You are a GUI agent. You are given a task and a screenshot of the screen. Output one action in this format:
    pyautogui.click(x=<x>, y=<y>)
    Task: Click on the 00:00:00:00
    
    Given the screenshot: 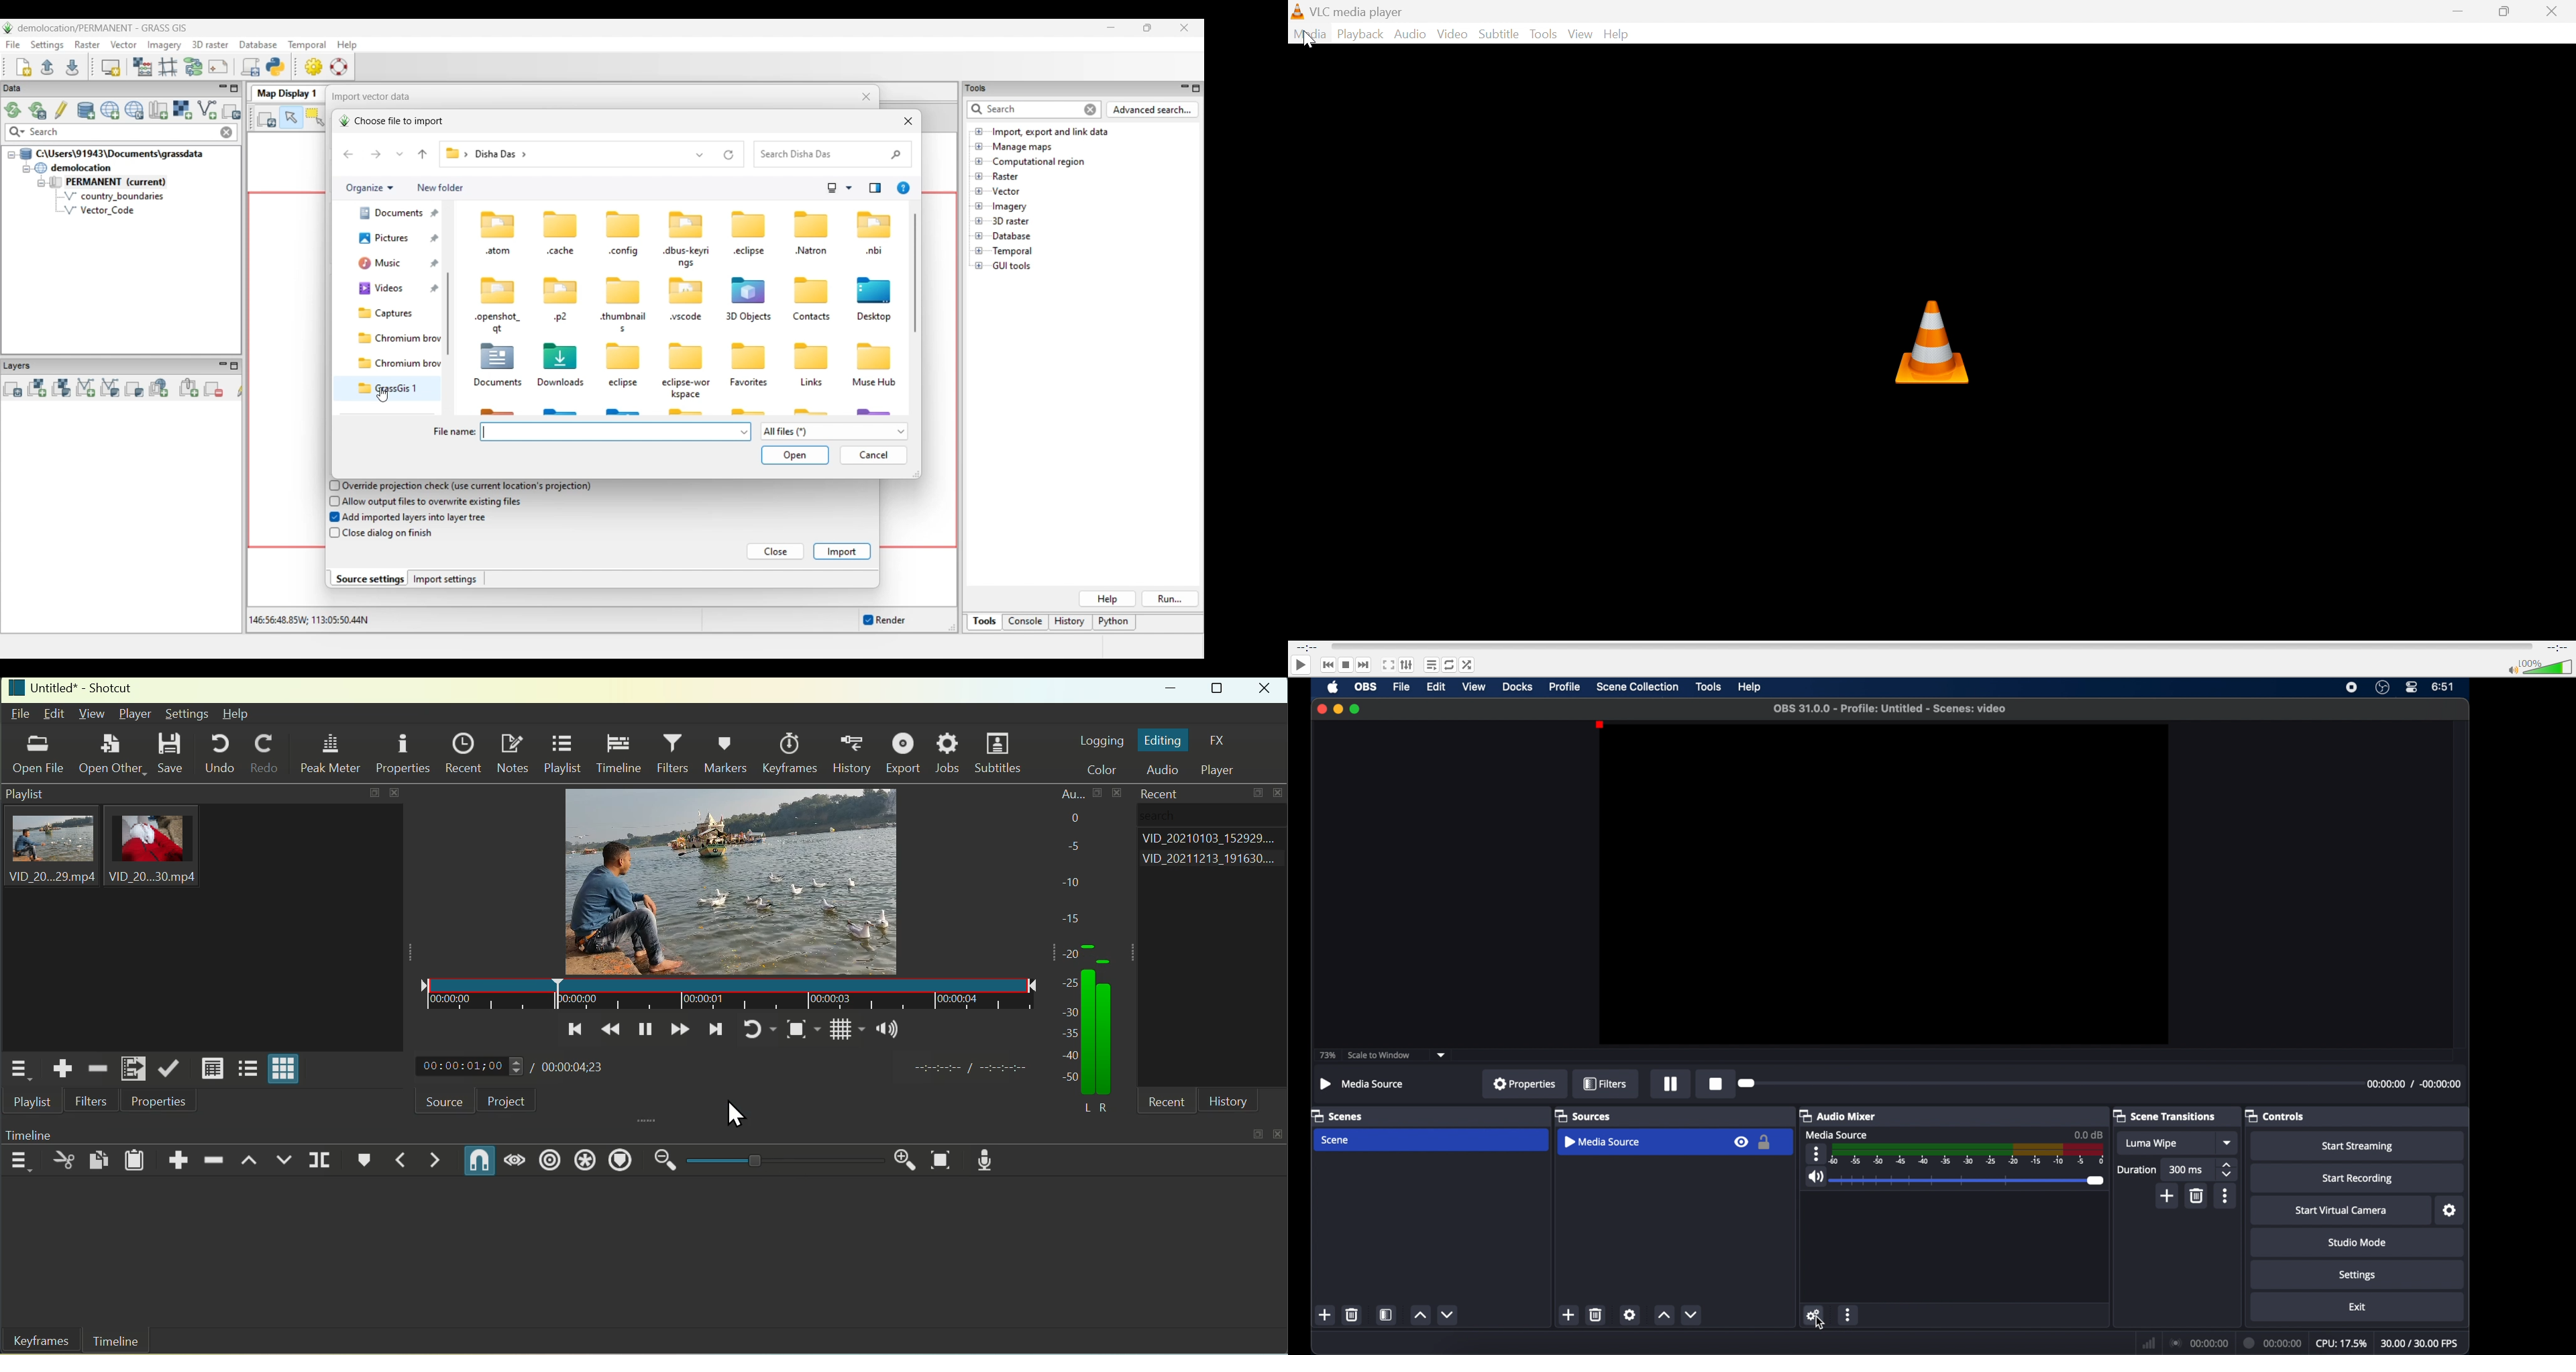 What is the action you would take?
    pyautogui.click(x=466, y=1067)
    